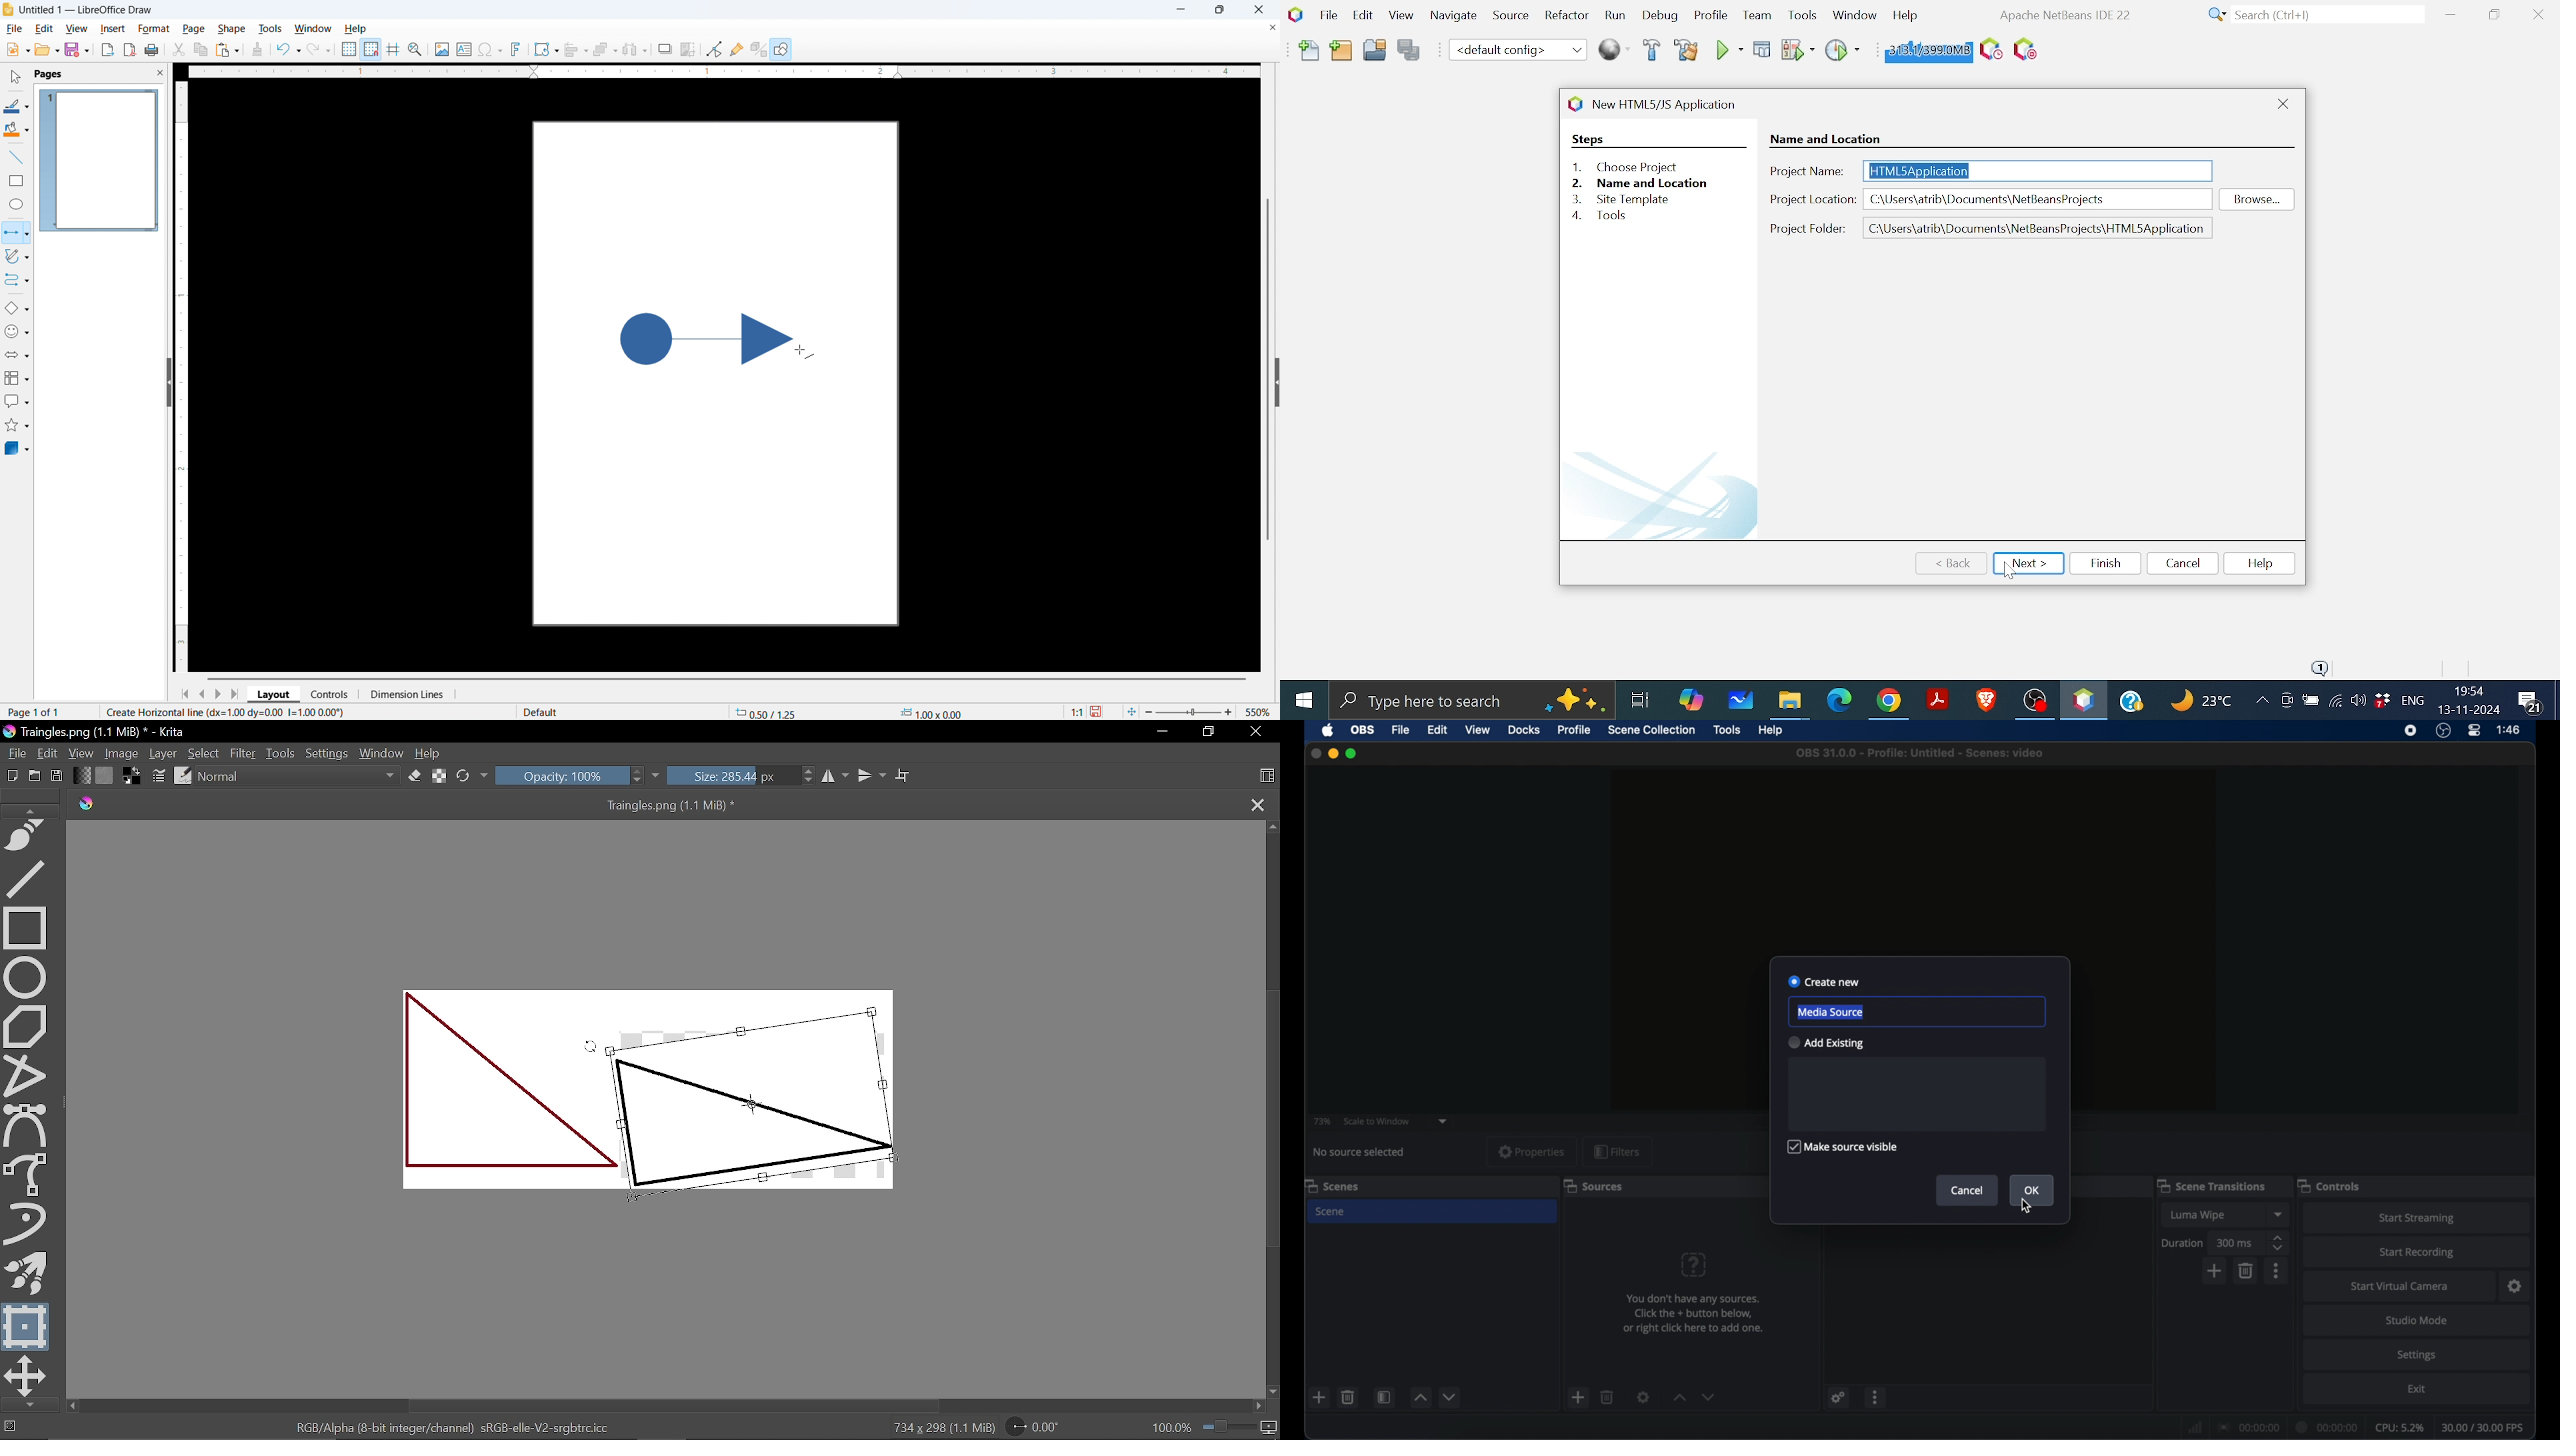  Describe the element at coordinates (282, 753) in the screenshot. I see `Tools` at that location.